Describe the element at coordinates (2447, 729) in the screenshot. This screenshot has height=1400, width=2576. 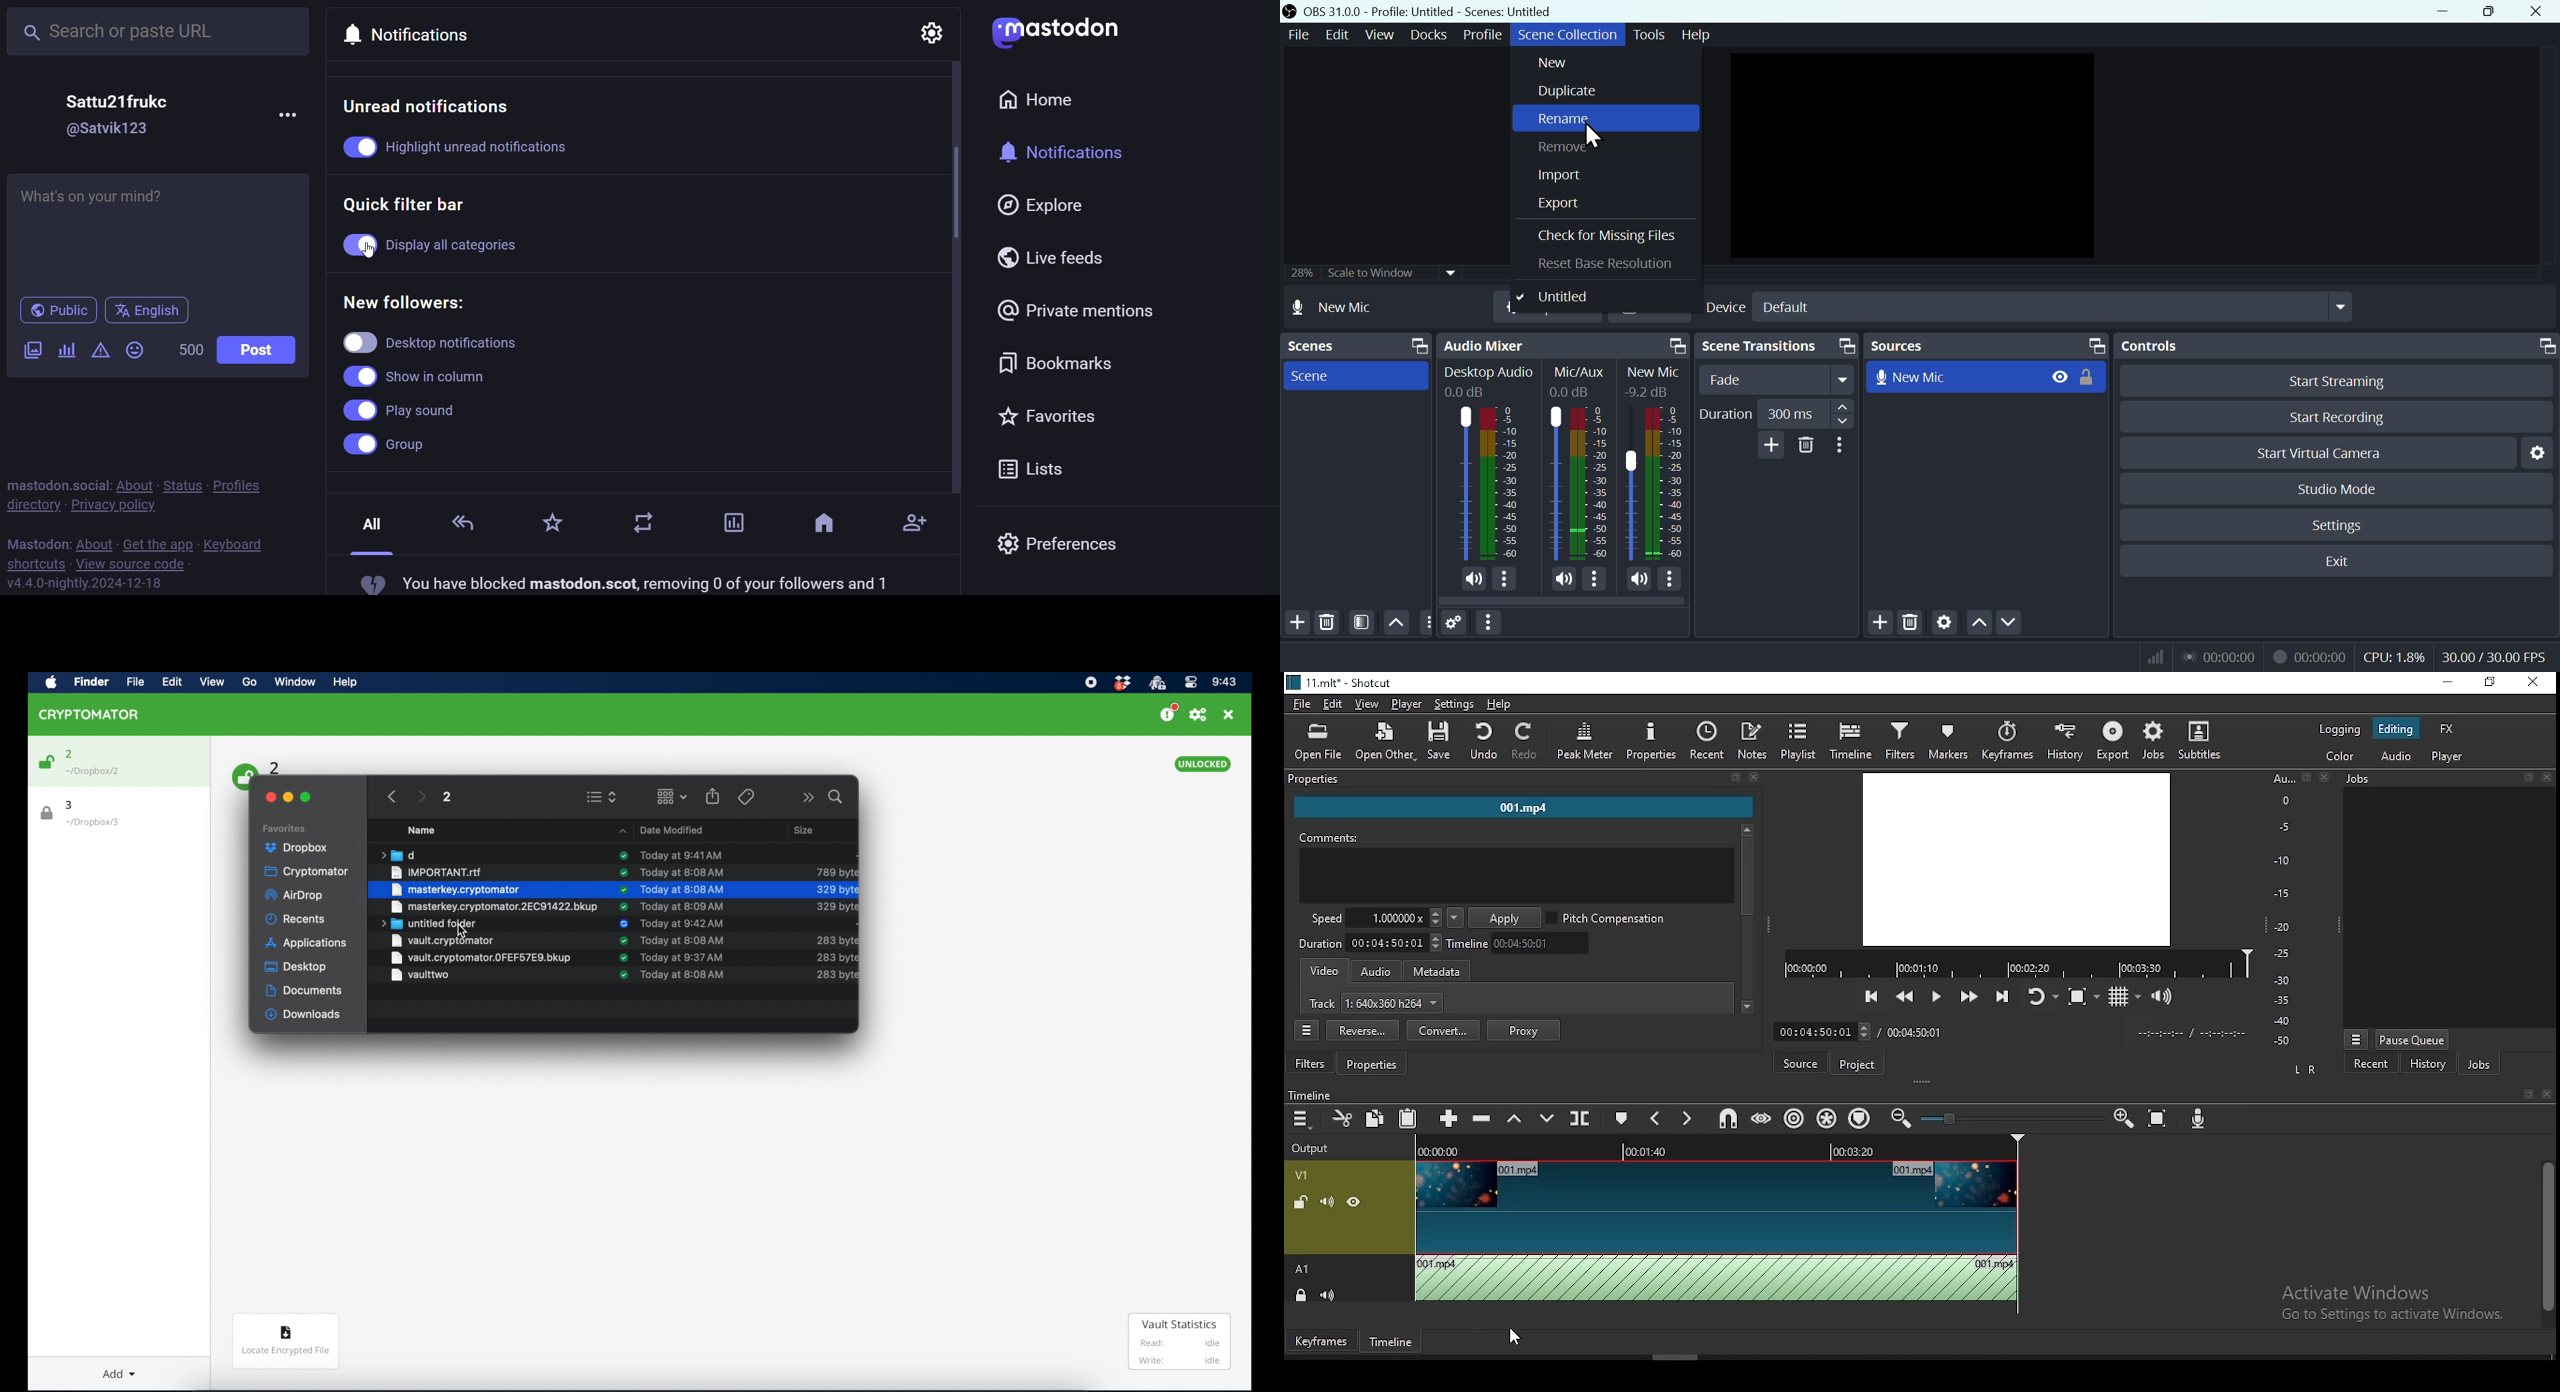
I see `fx` at that location.